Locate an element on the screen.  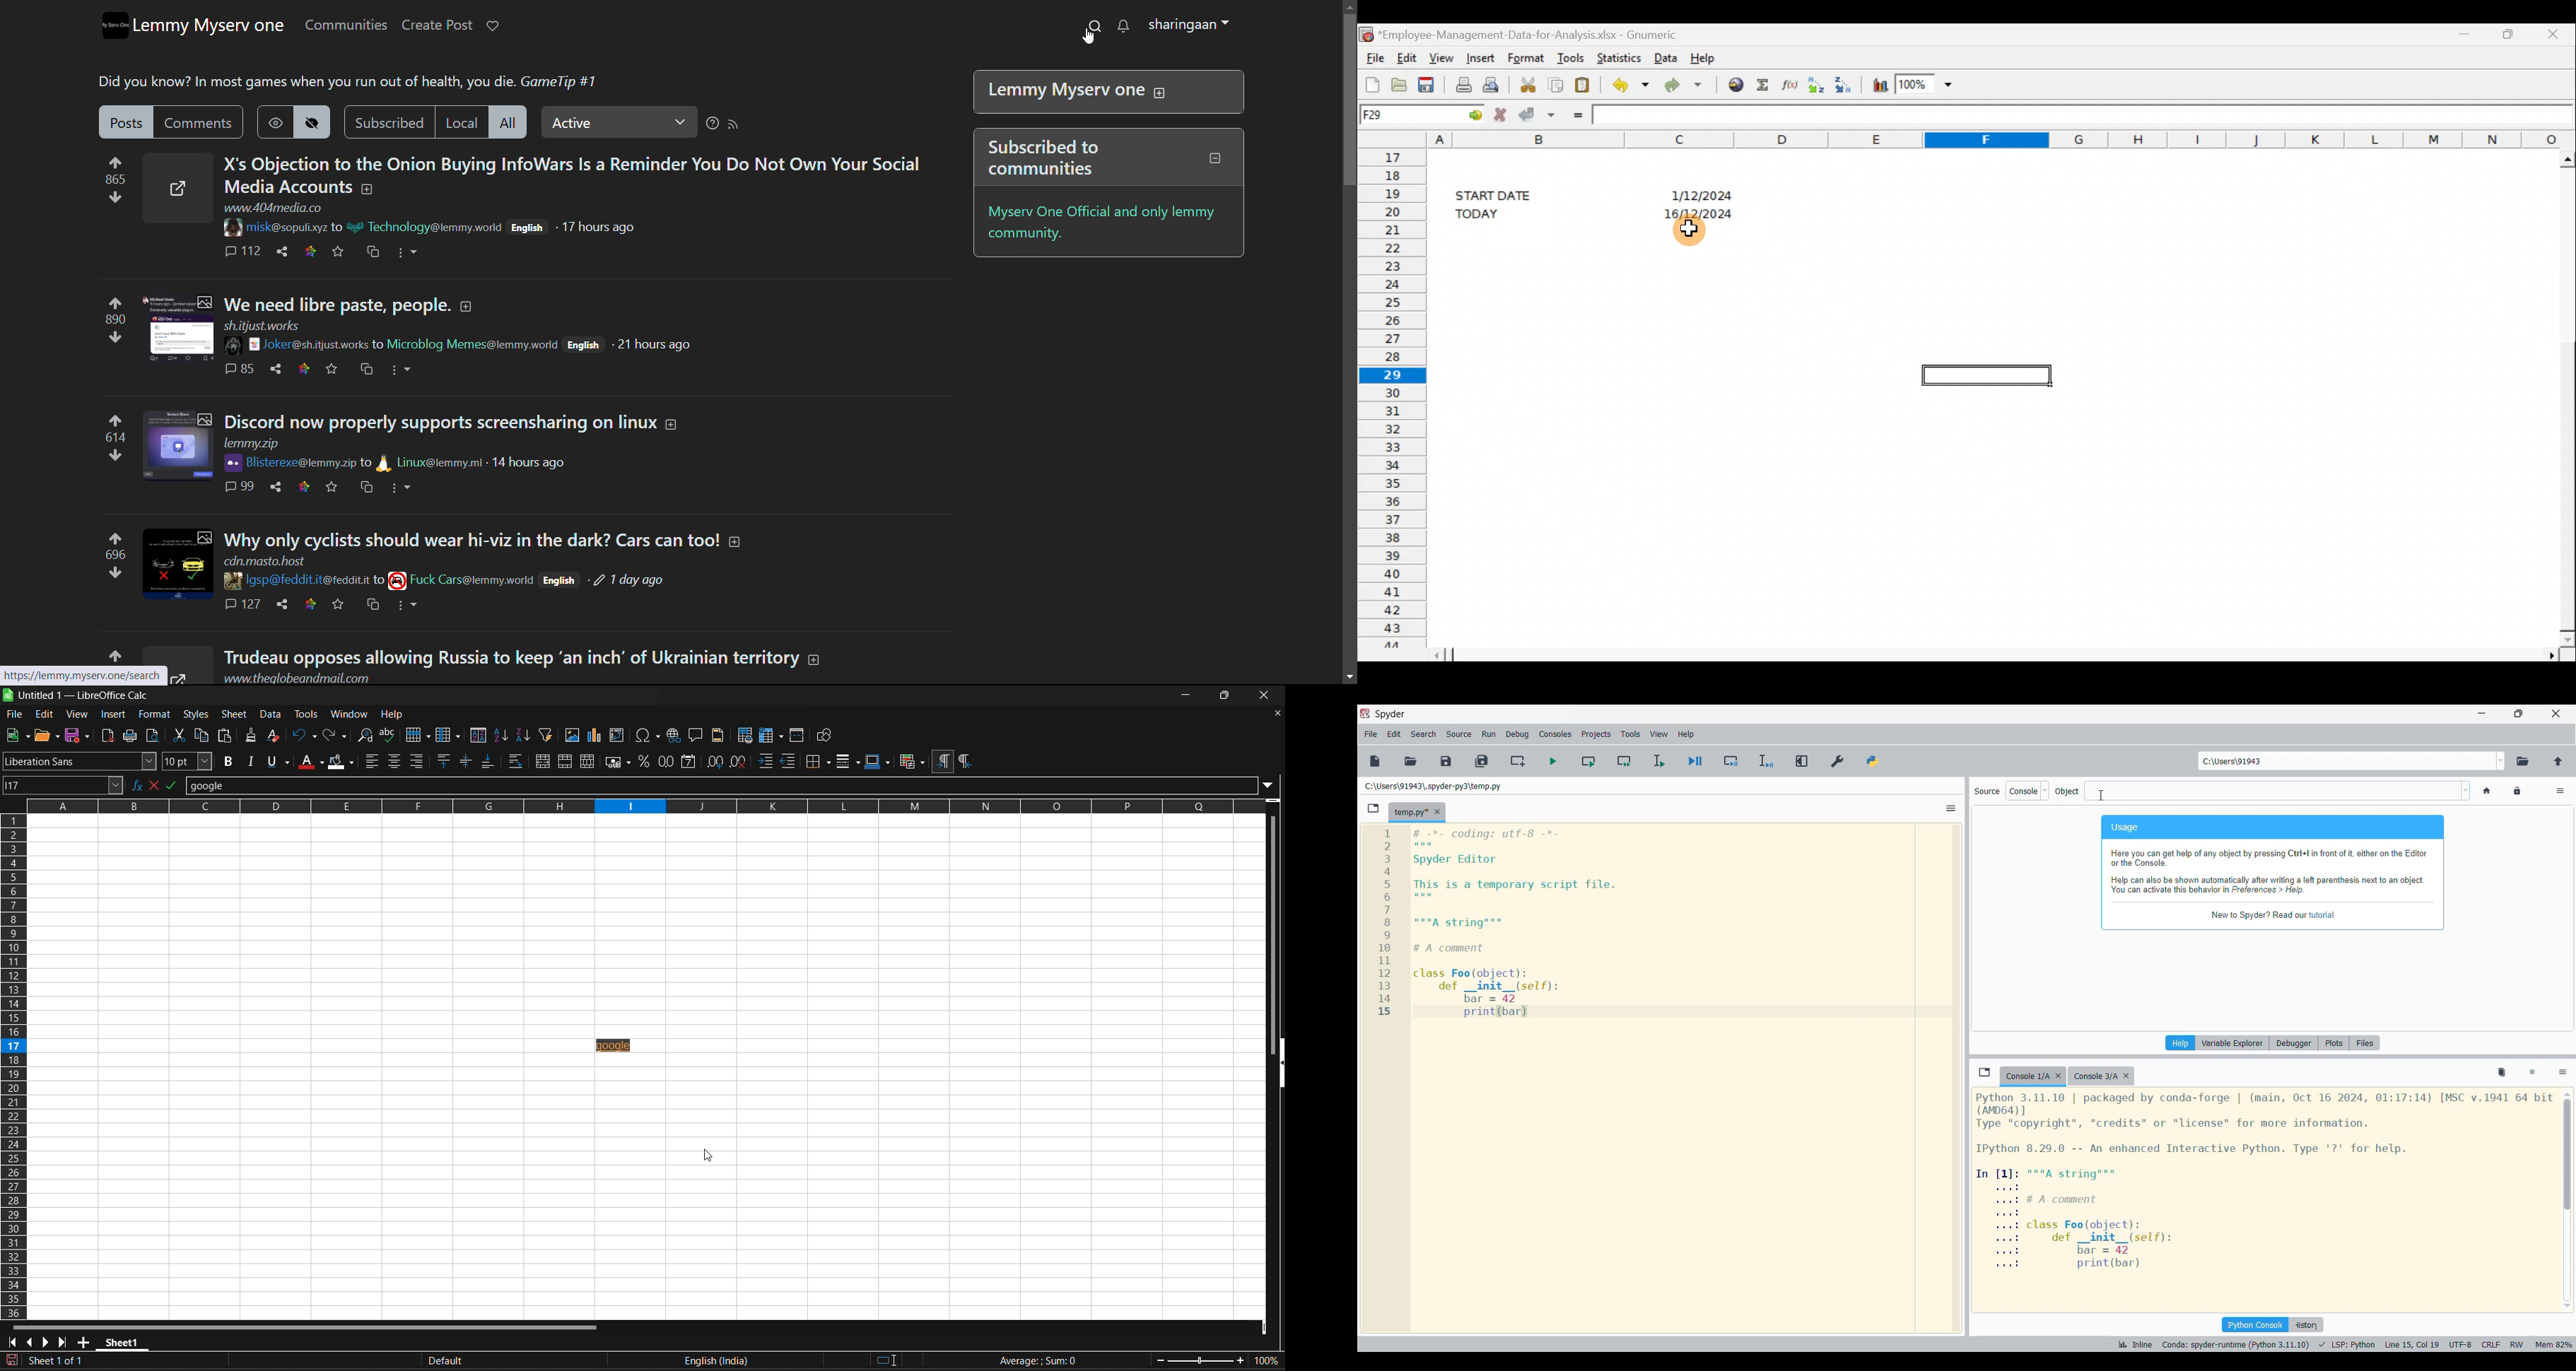
Help menu is located at coordinates (1686, 734).